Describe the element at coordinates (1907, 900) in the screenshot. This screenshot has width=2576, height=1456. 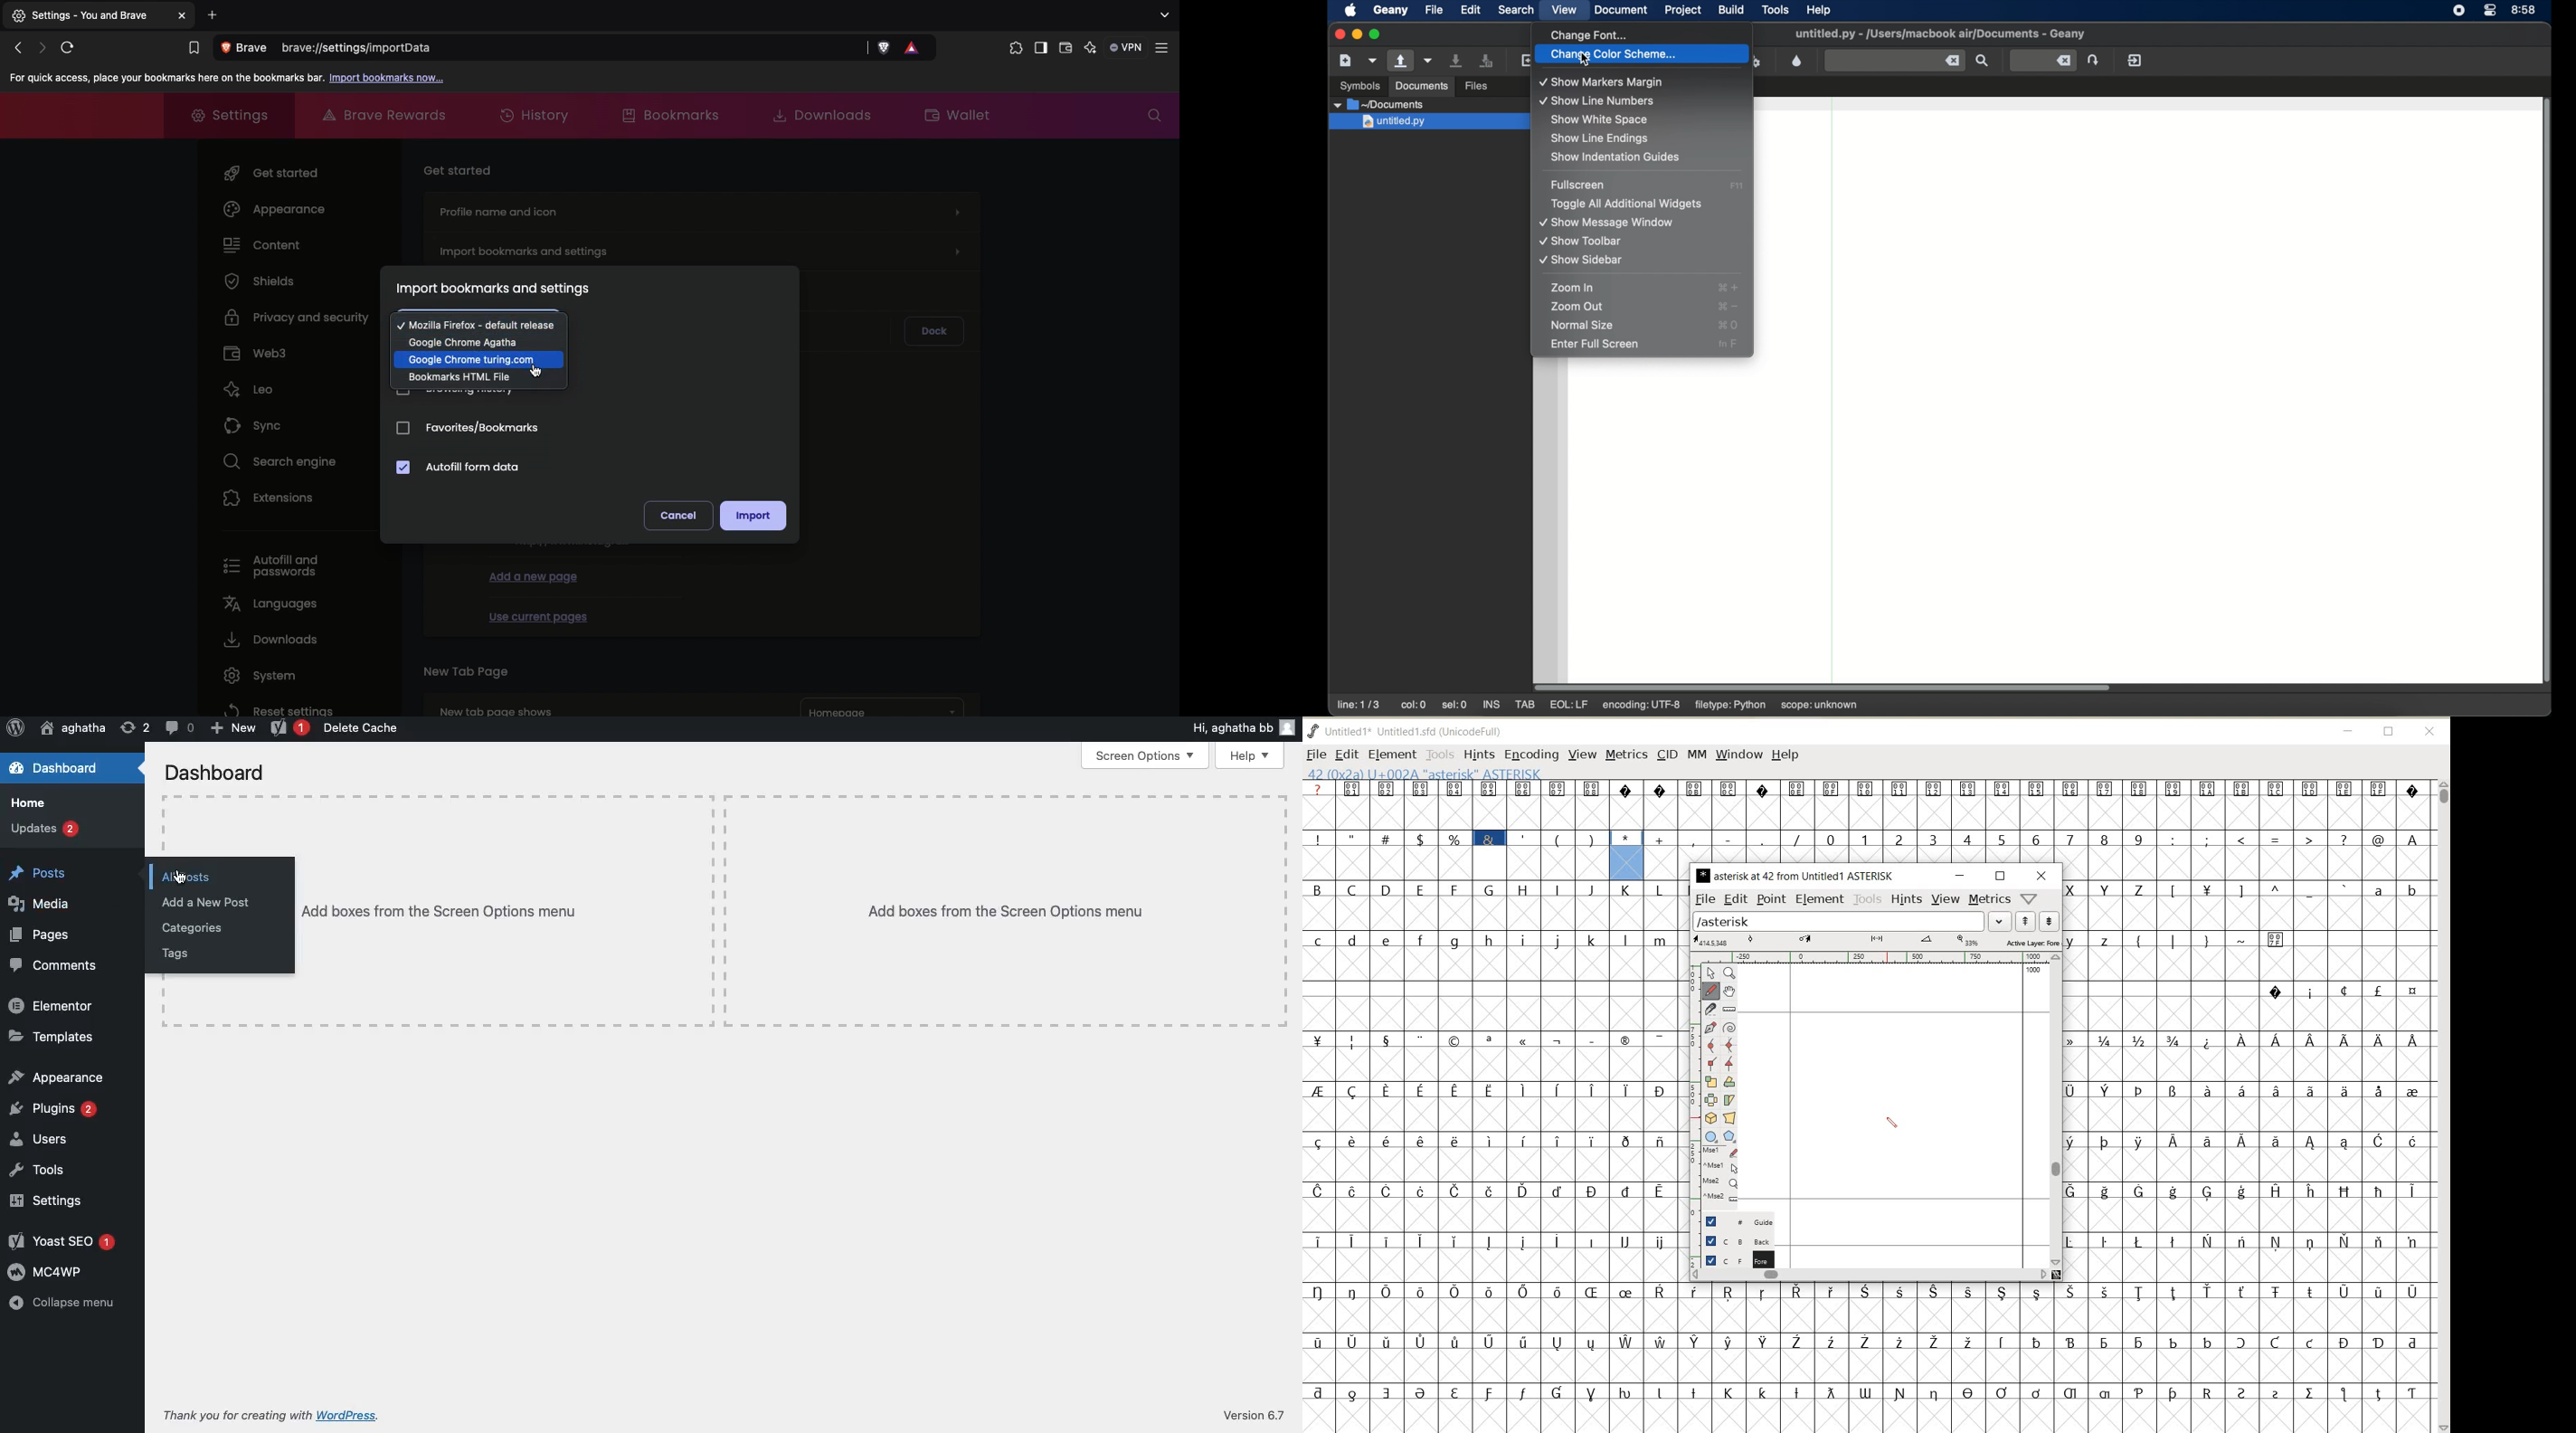
I see `HINTS` at that location.